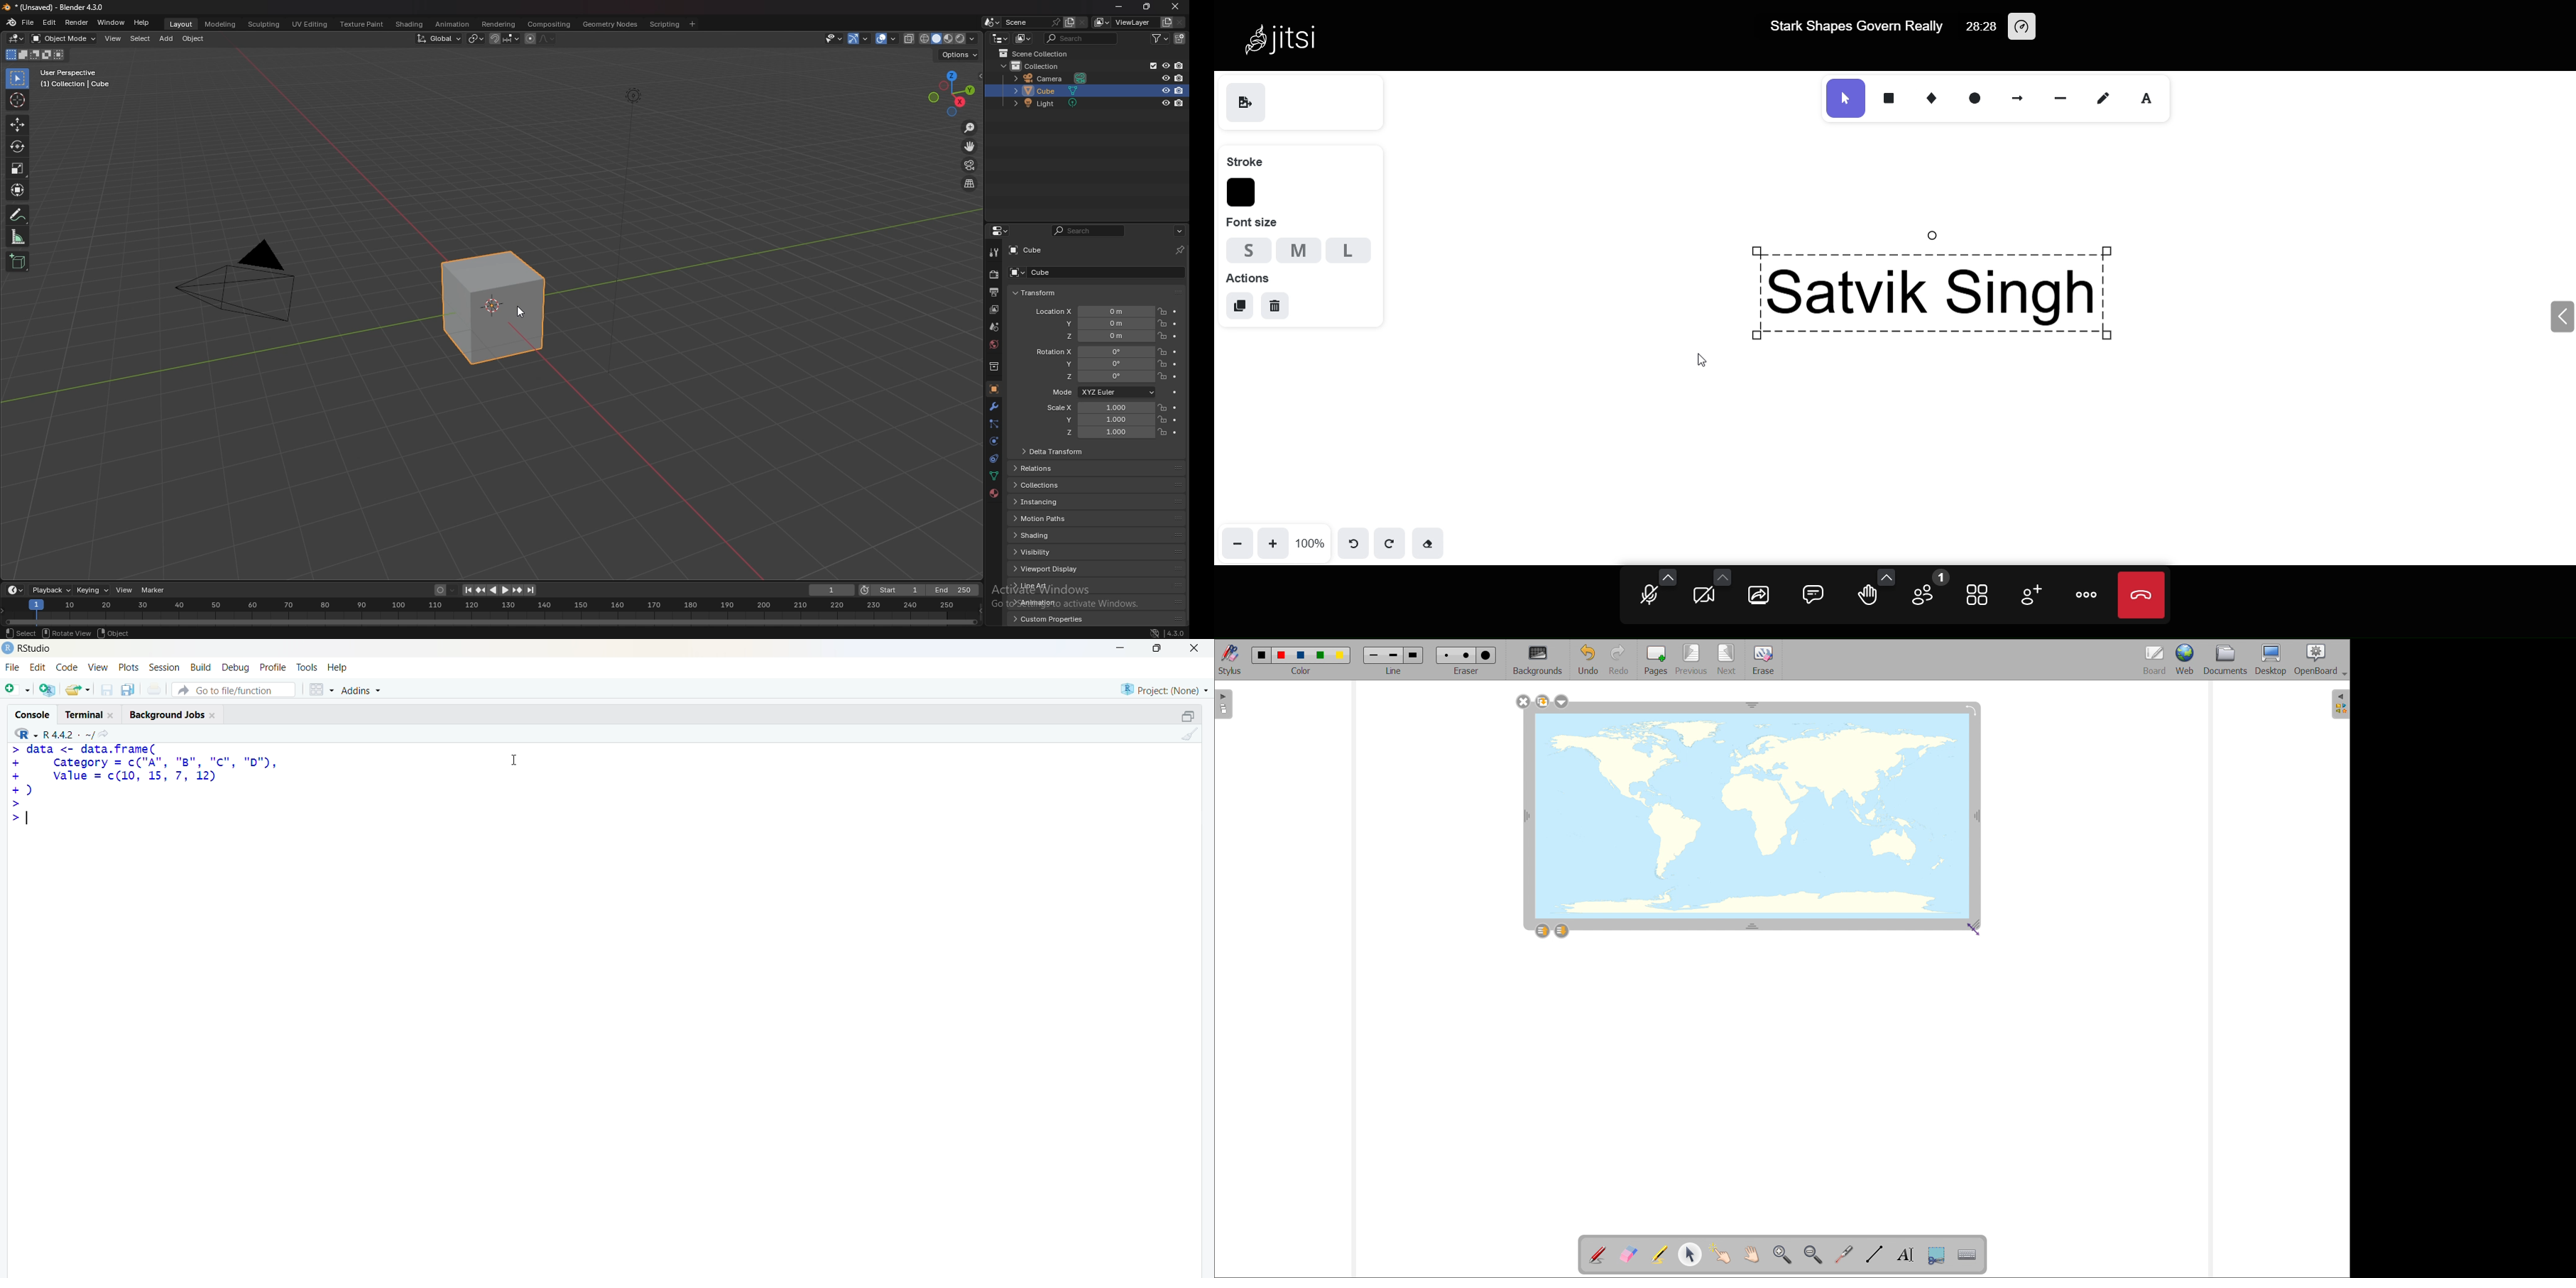  Describe the element at coordinates (494, 310) in the screenshot. I see `selected box` at that location.